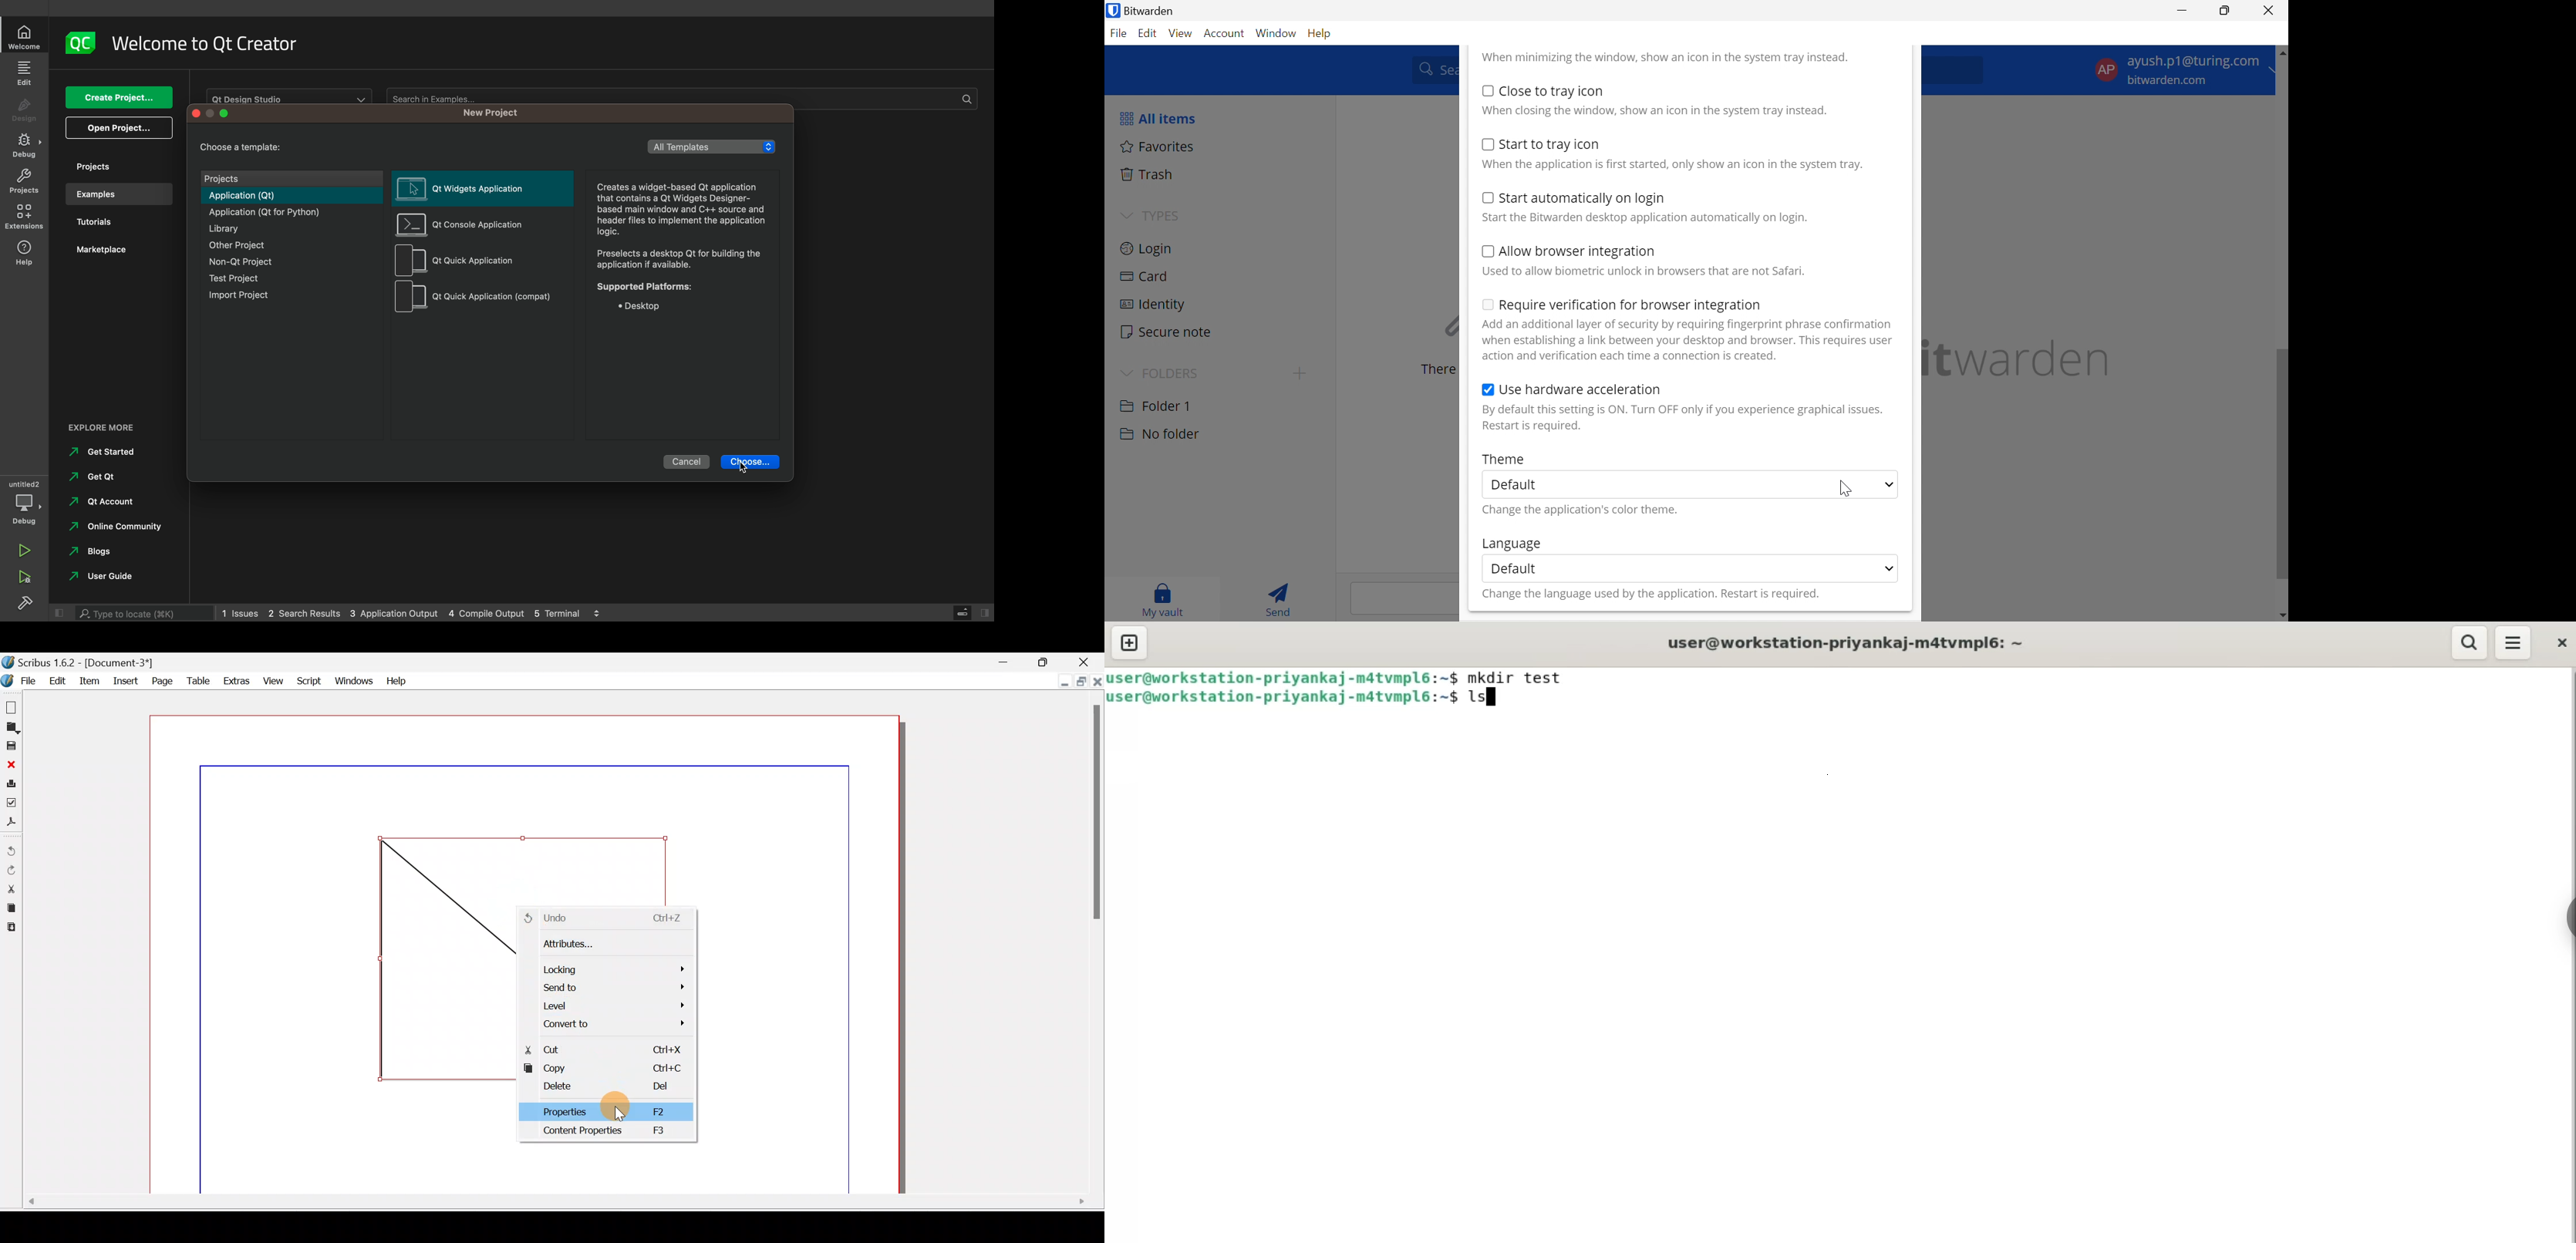 The width and height of the screenshot is (2576, 1260). Describe the element at coordinates (288, 95) in the screenshot. I see `Qt Design` at that location.